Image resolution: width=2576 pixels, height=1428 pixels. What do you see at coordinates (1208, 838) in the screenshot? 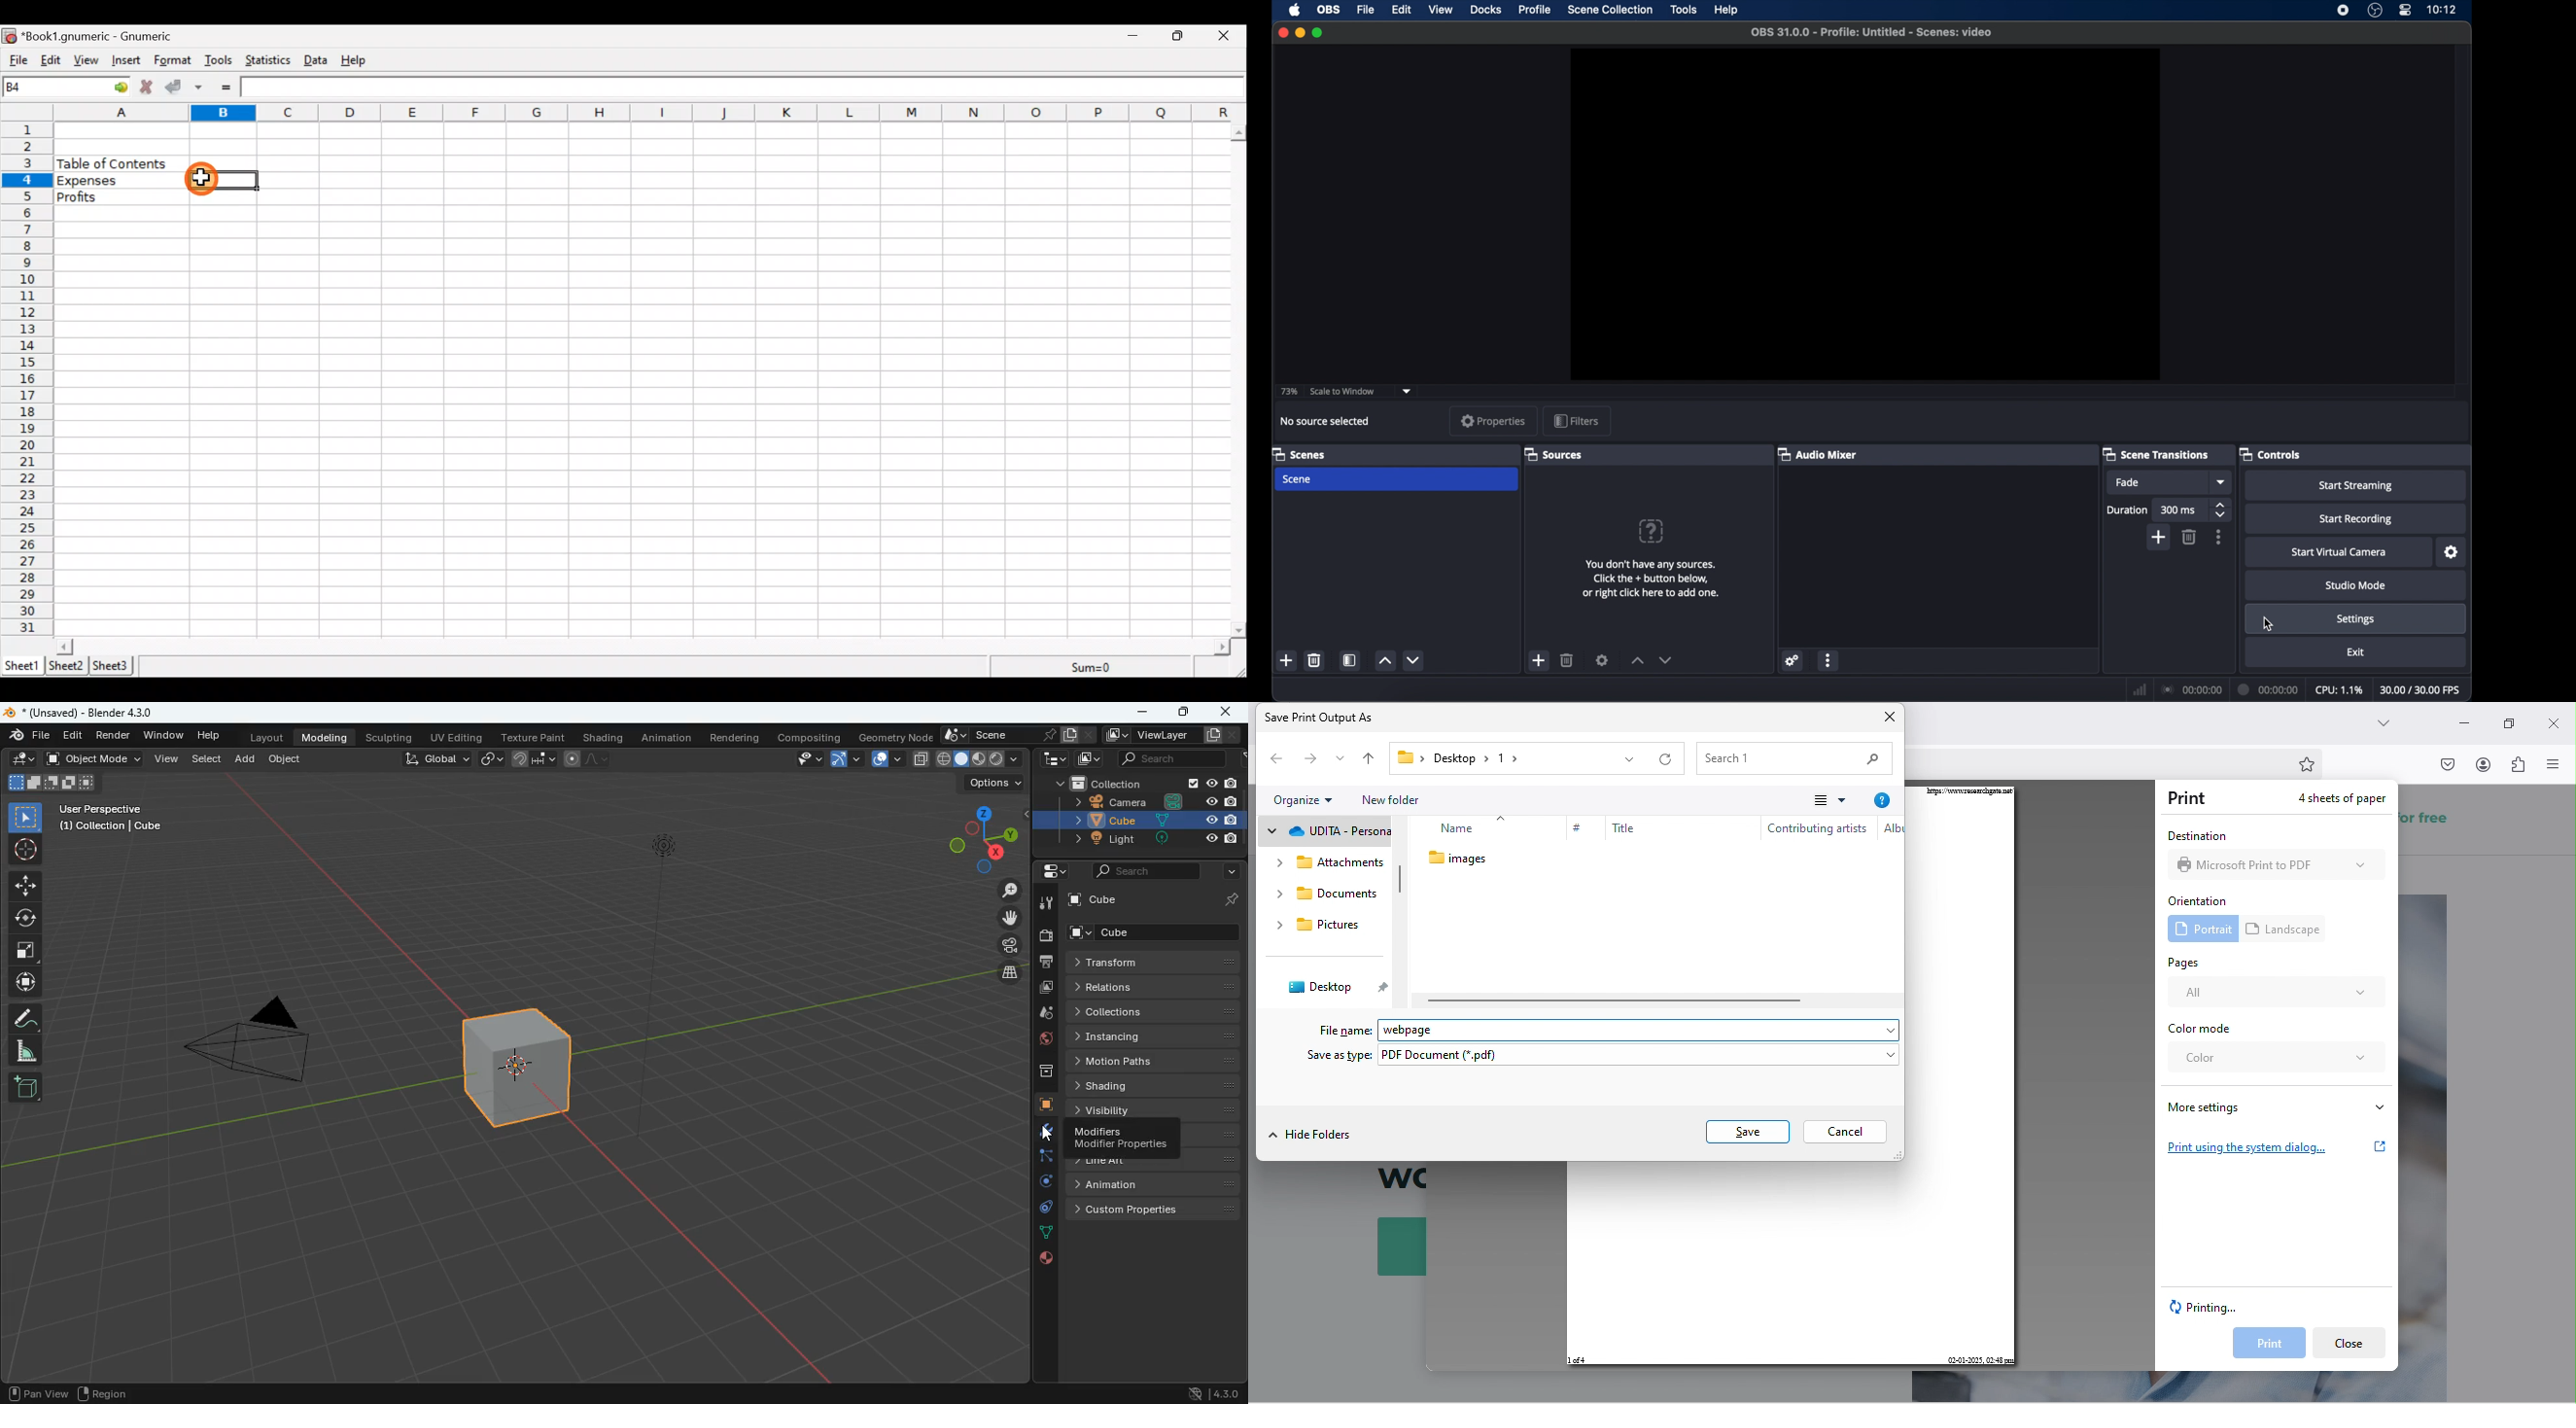
I see `` at bounding box center [1208, 838].